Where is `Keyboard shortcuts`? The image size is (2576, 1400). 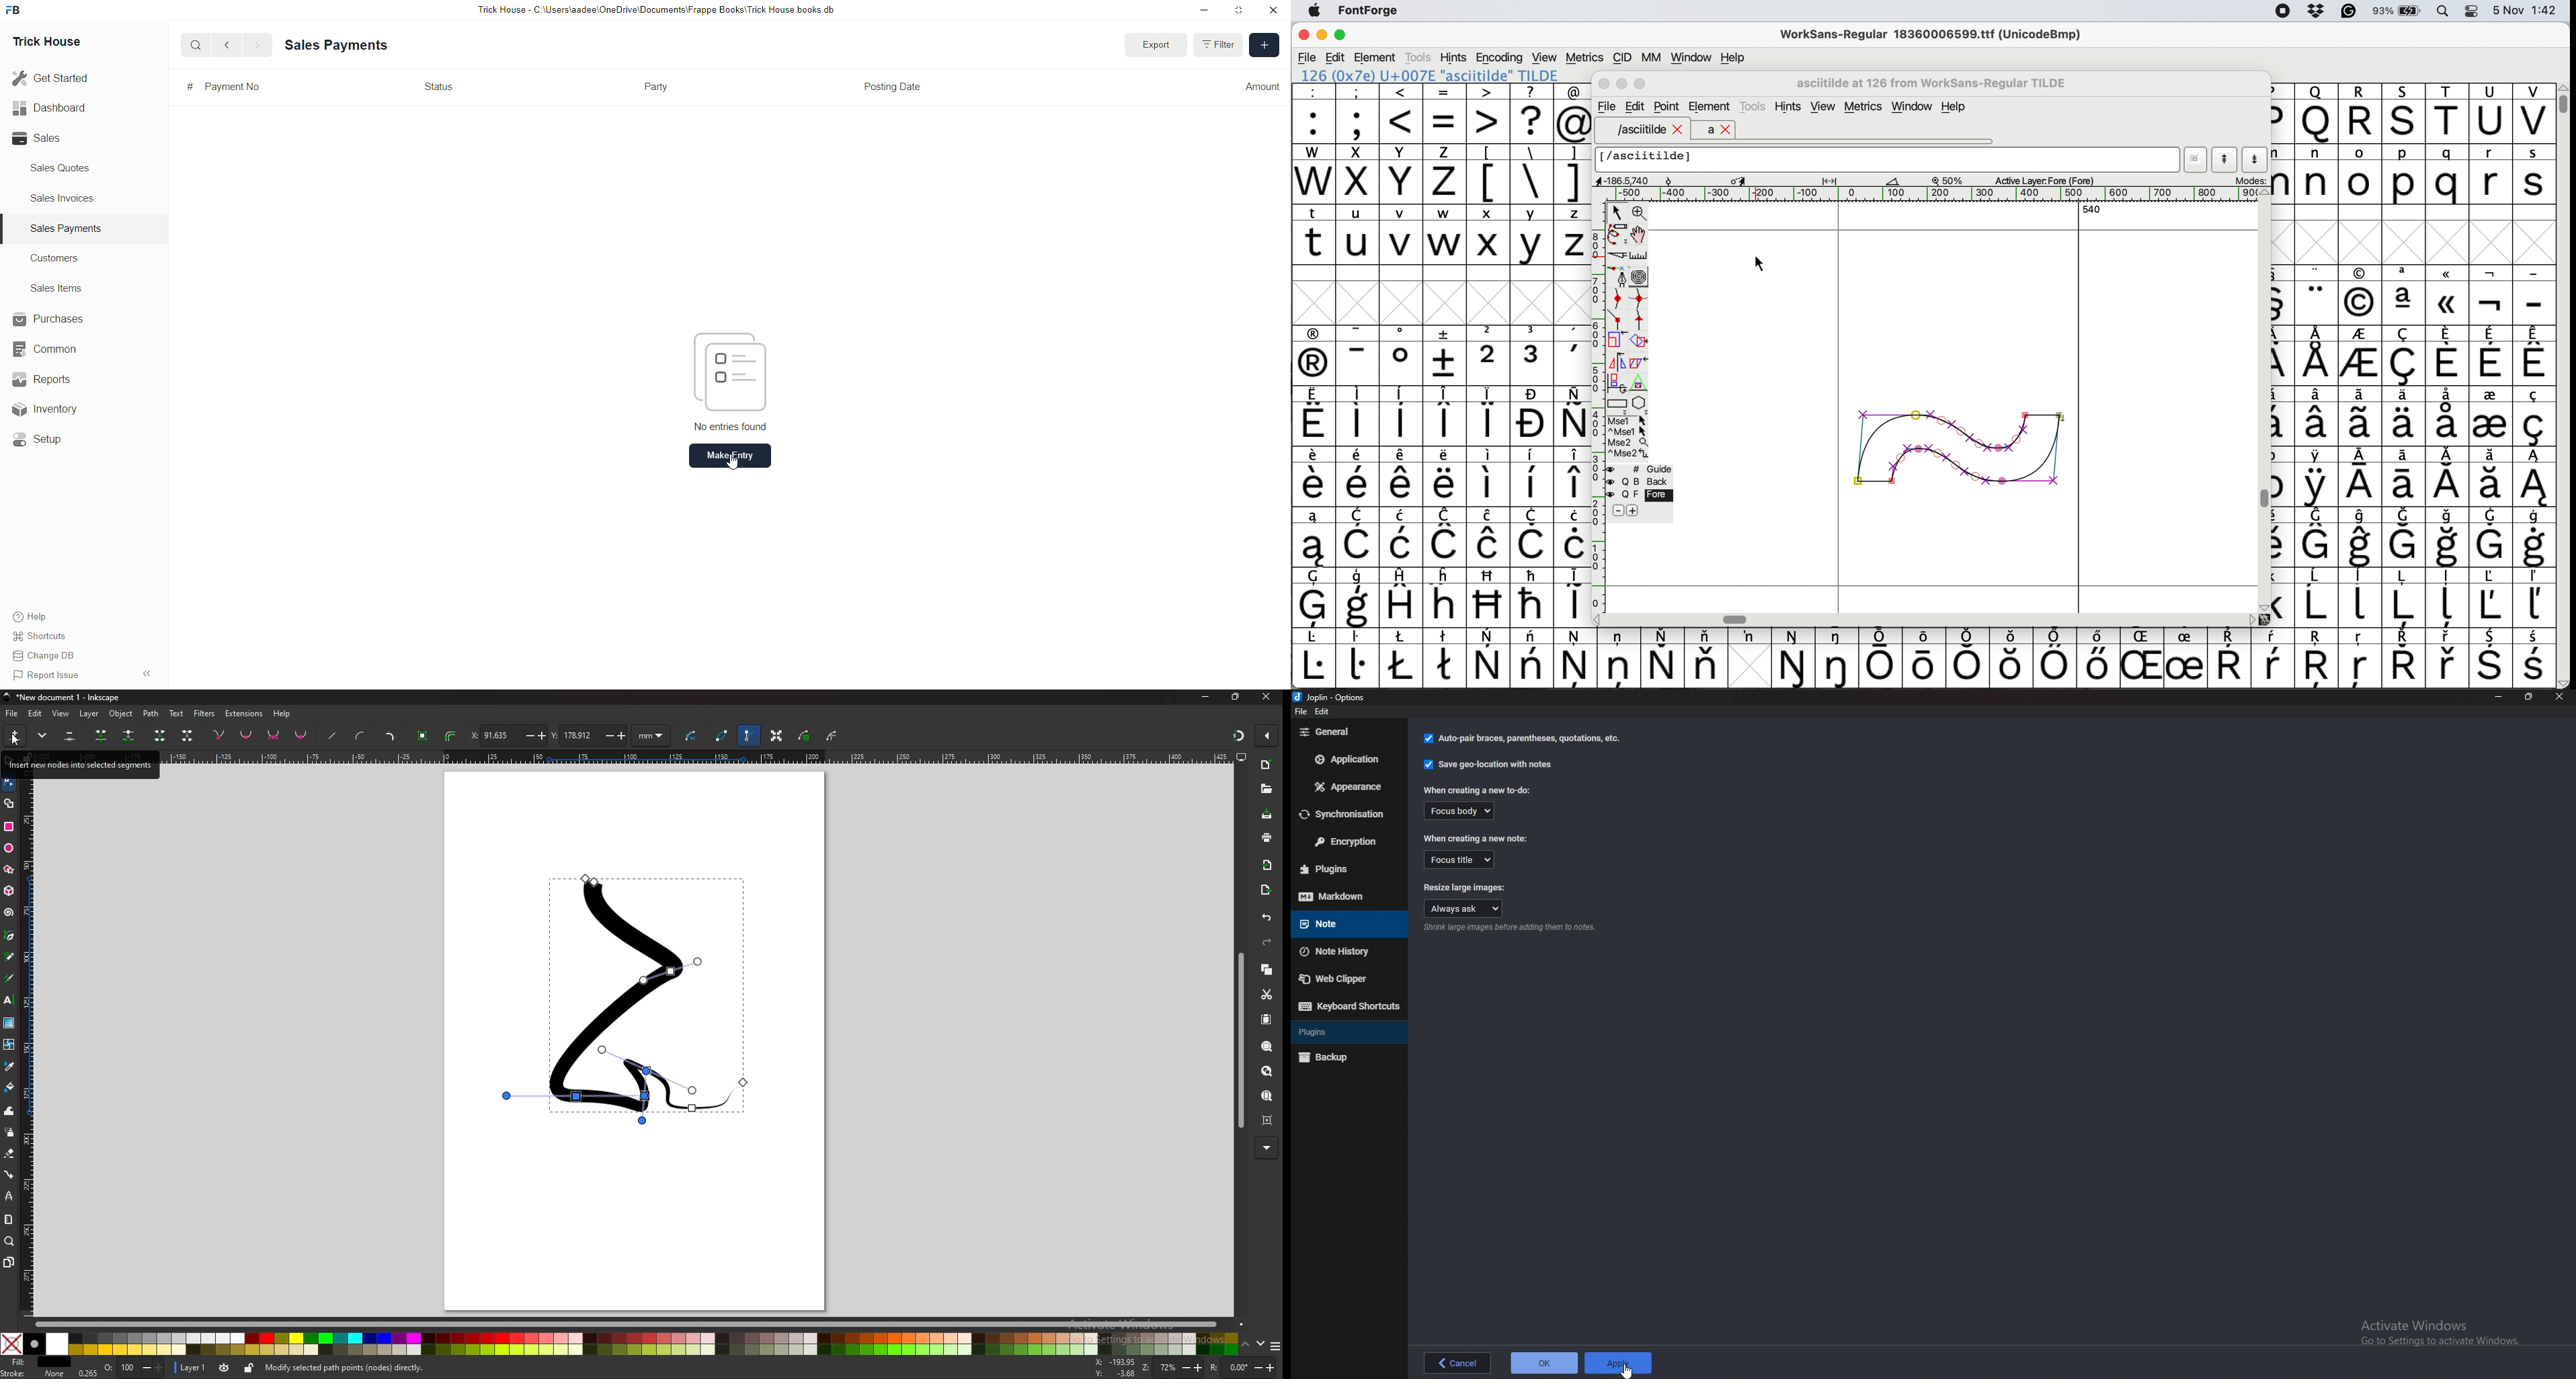 Keyboard shortcuts is located at coordinates (1348, 1006).